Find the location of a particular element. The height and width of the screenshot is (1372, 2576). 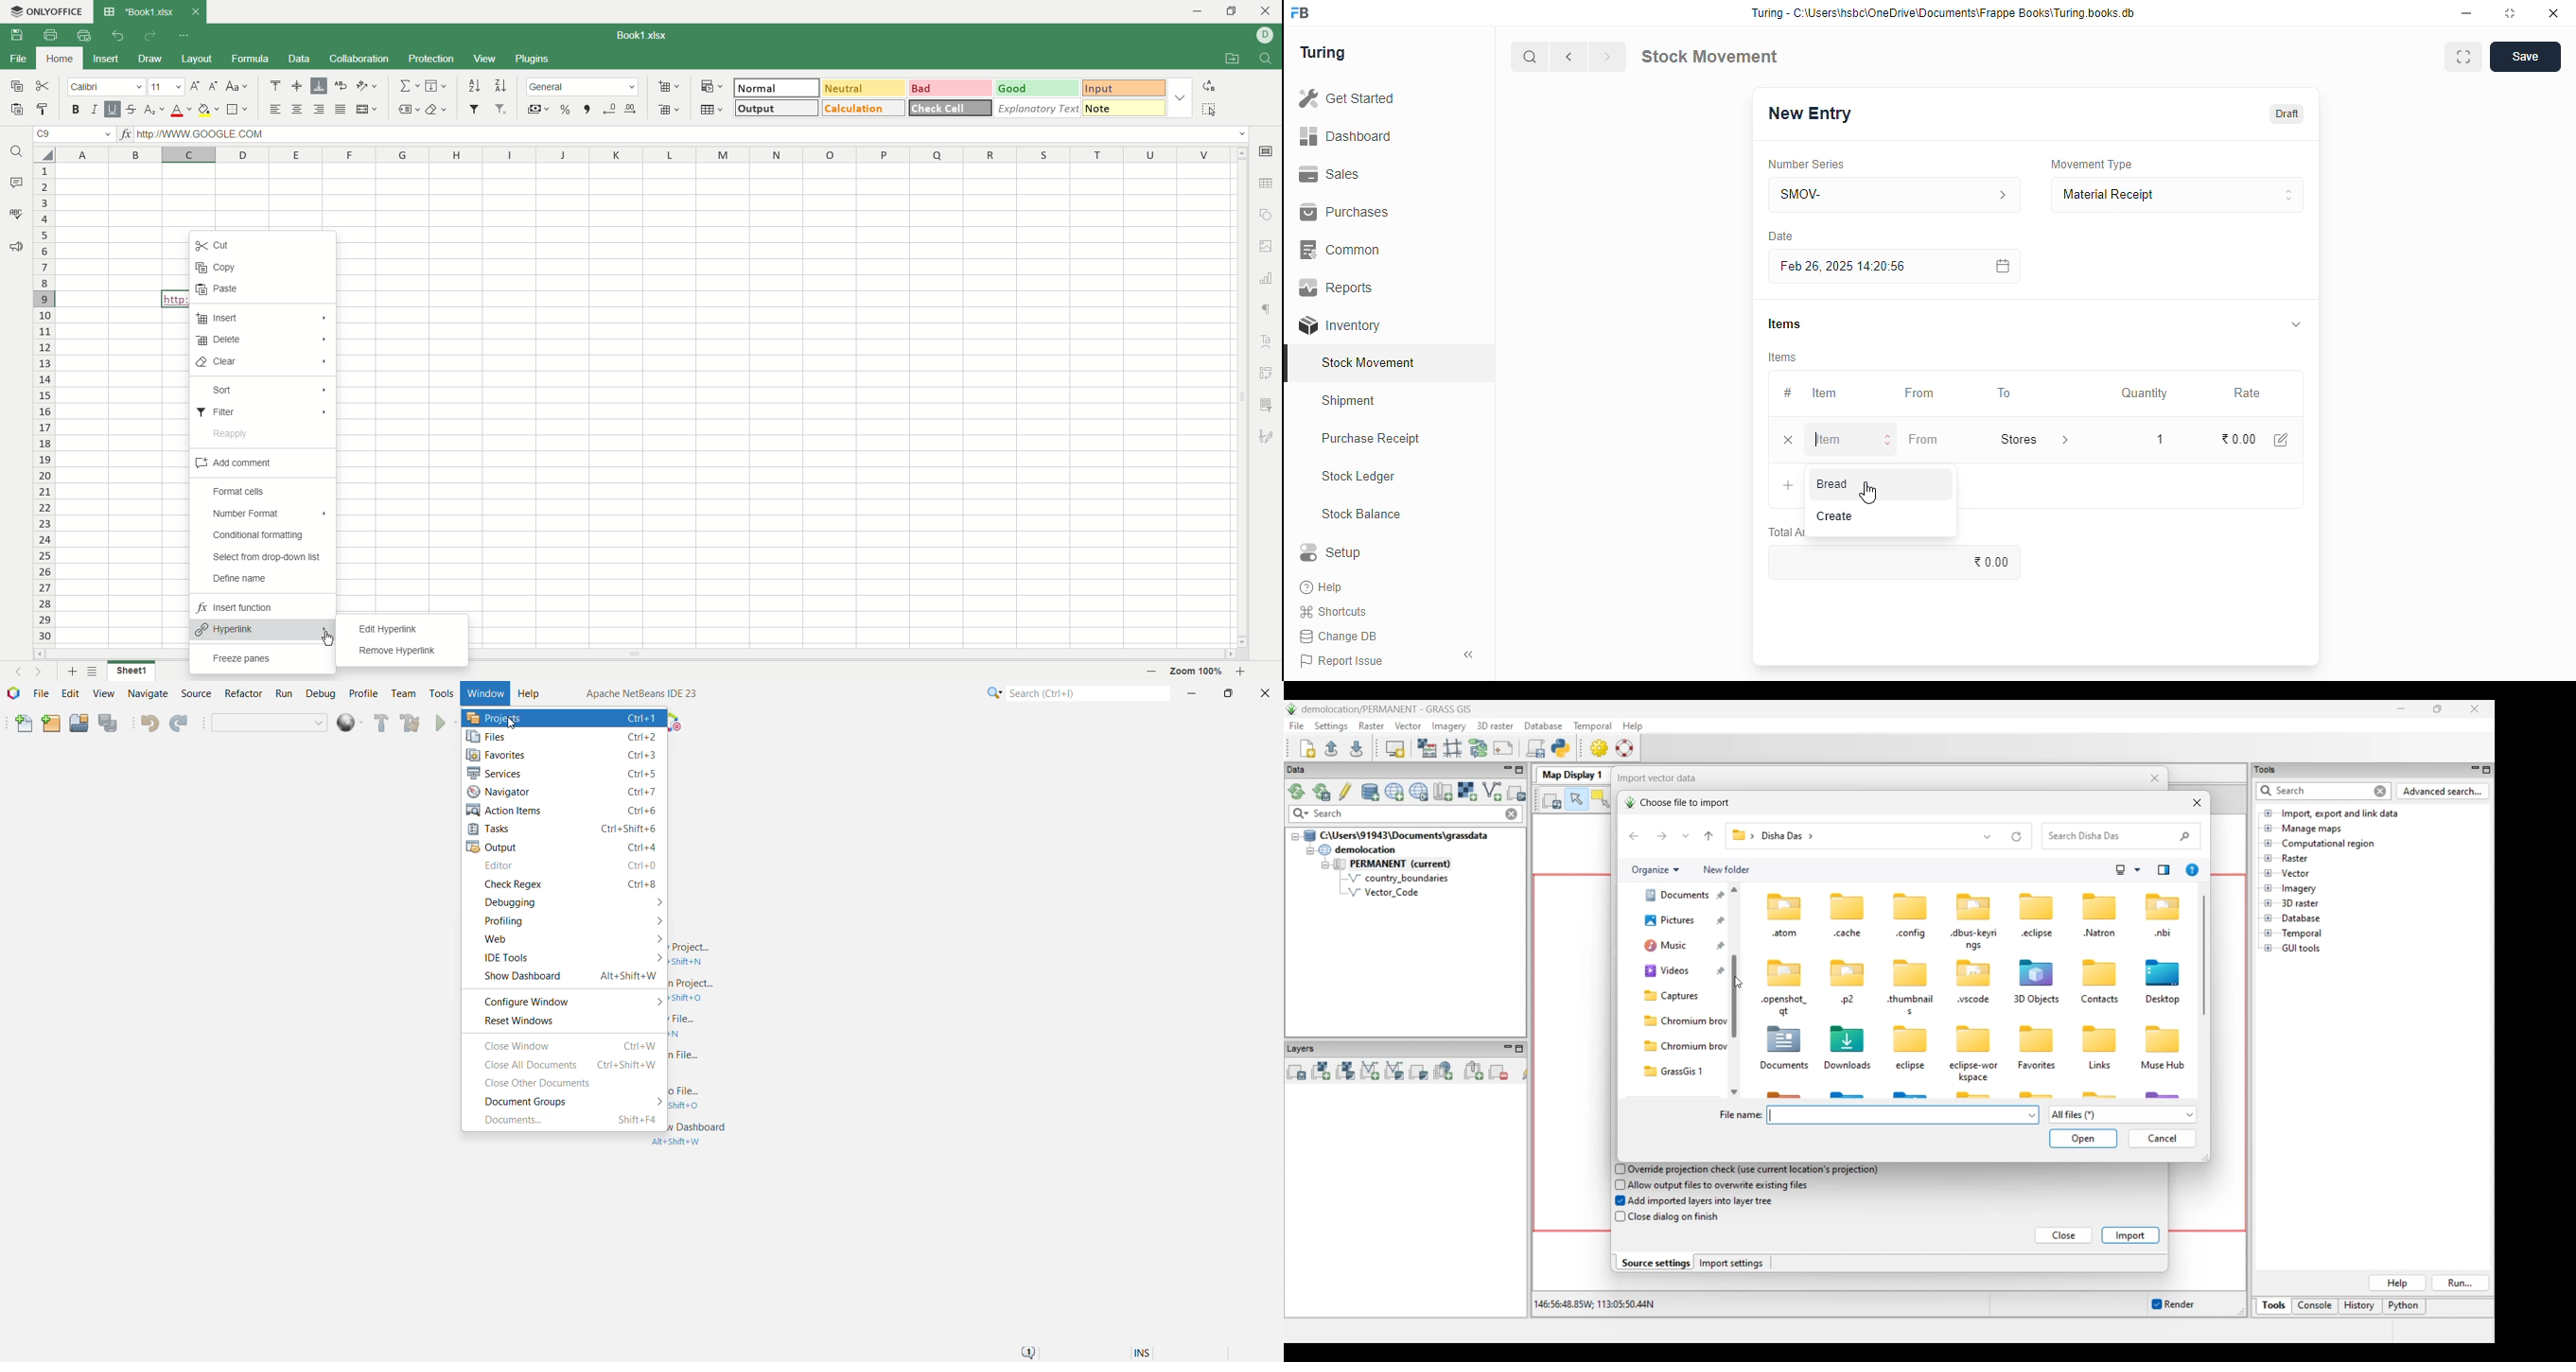

toggle expand/collapse is located at coordinates (2297, 323).